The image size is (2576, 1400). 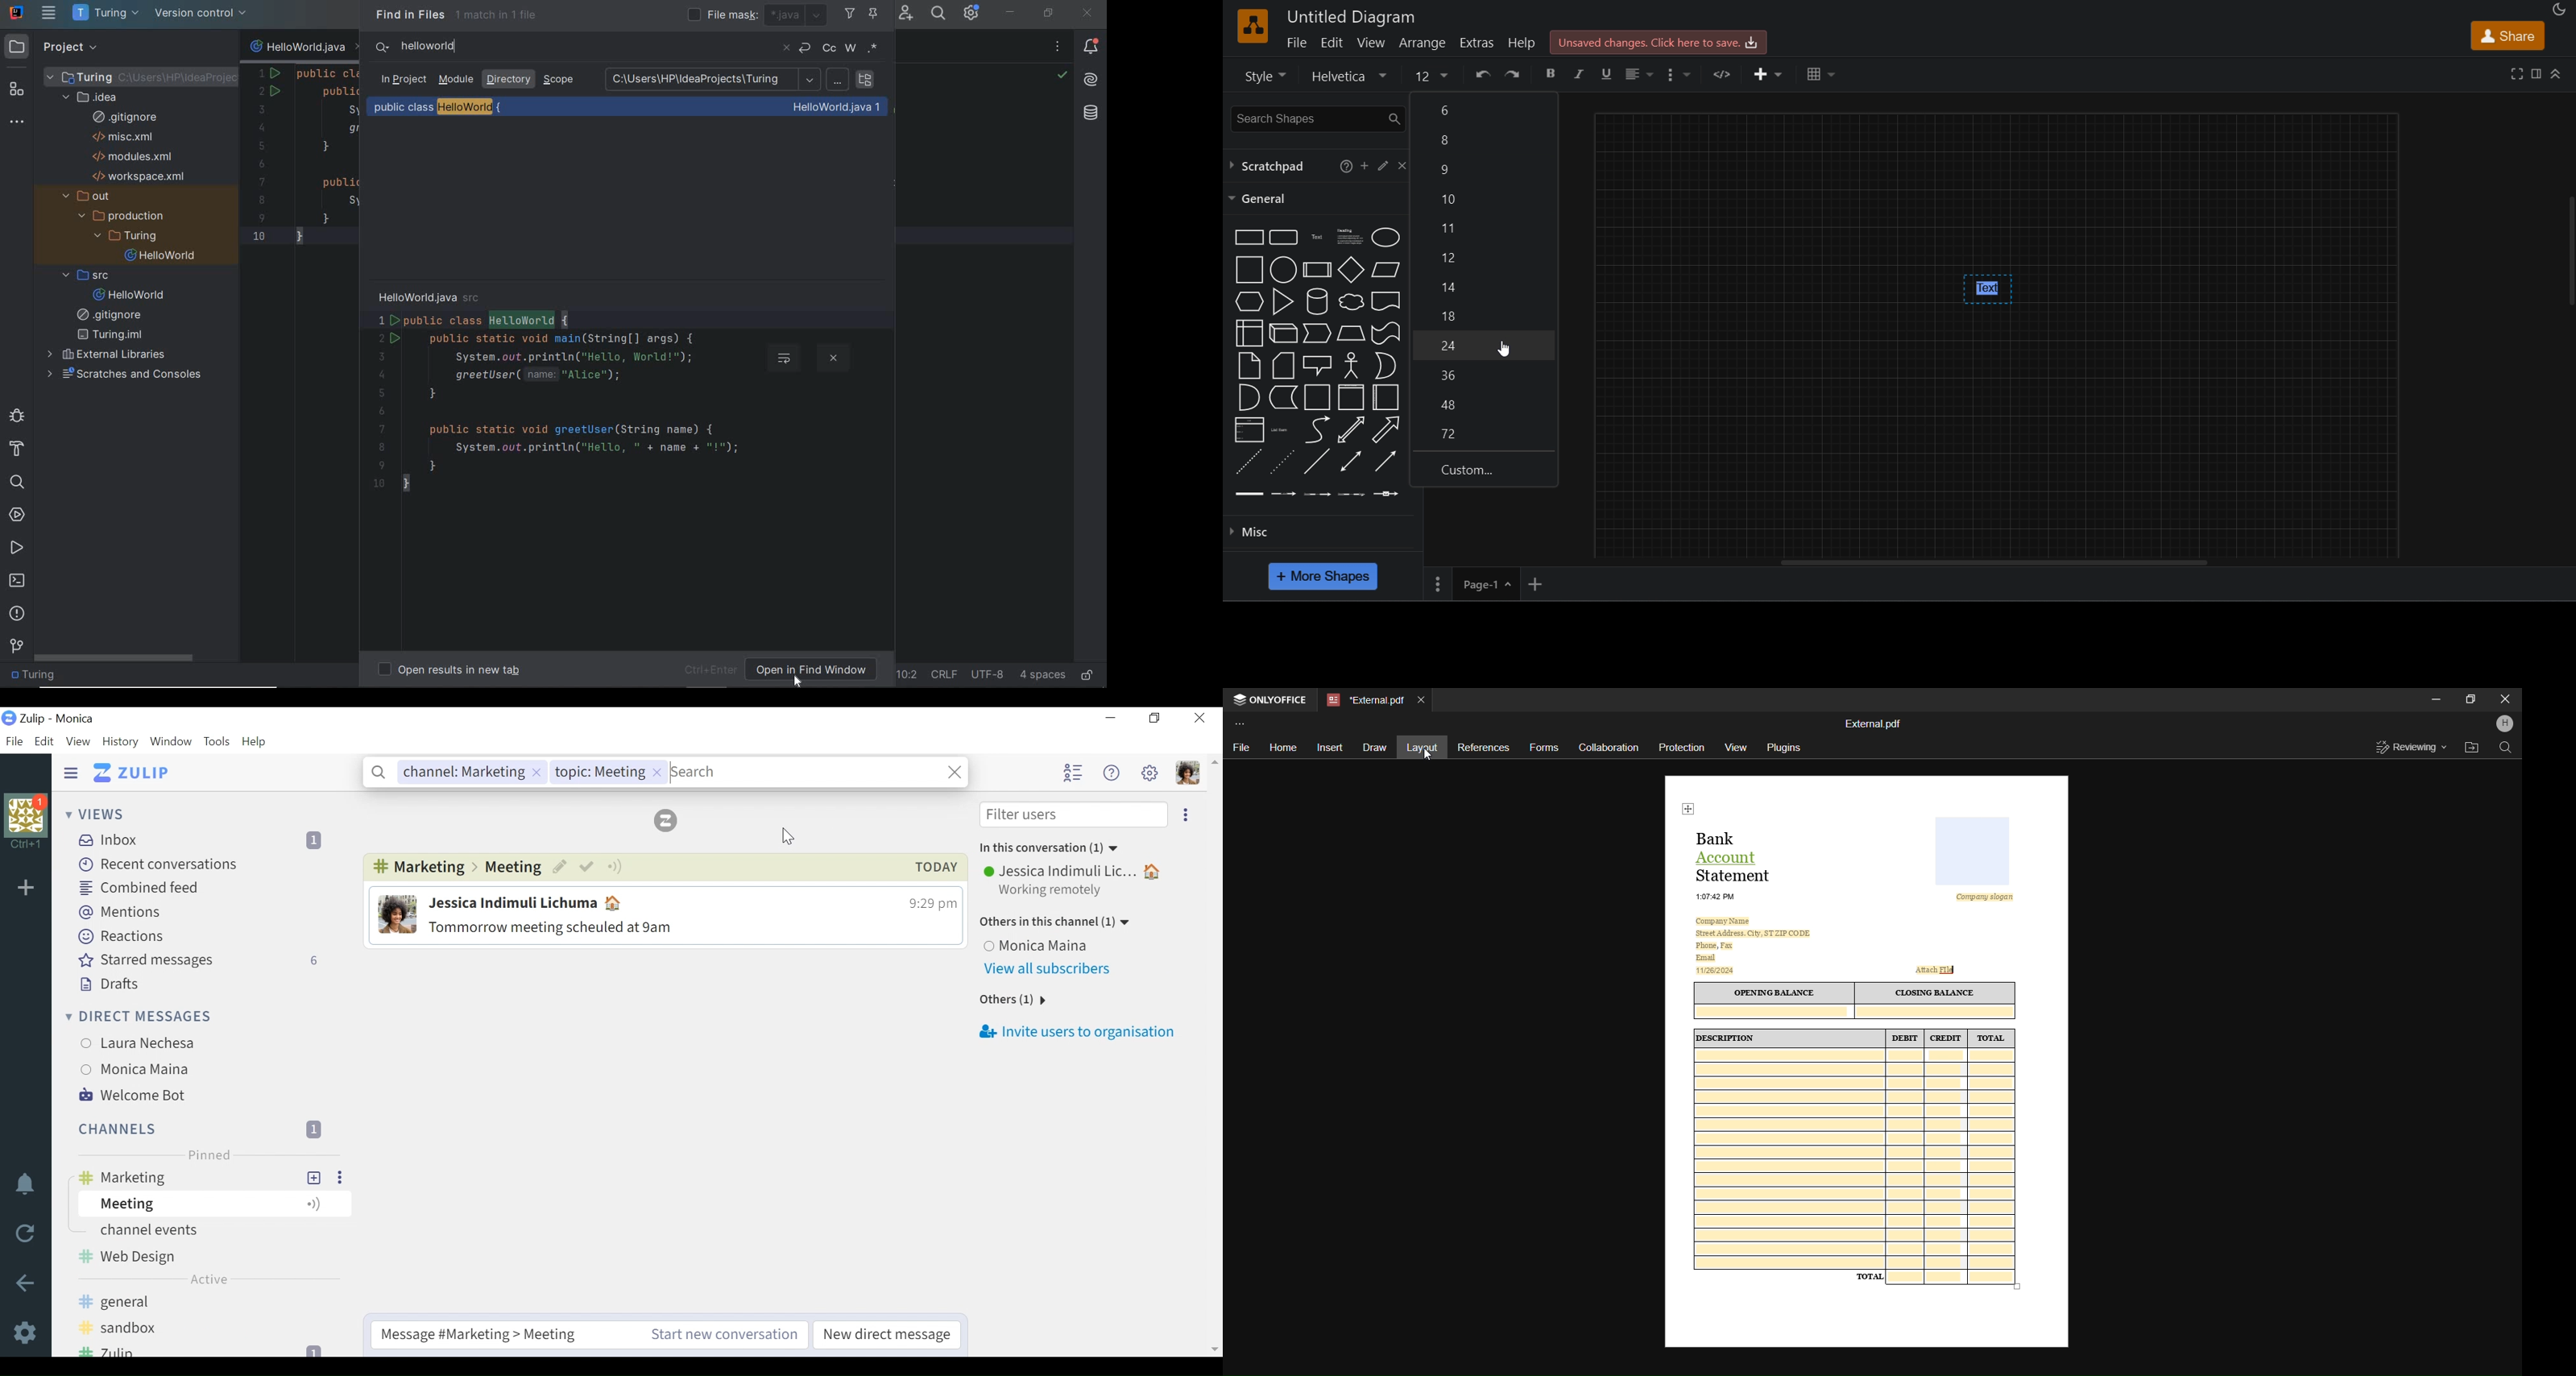 I want to click on Page-1, so click(x=1474, y=584).